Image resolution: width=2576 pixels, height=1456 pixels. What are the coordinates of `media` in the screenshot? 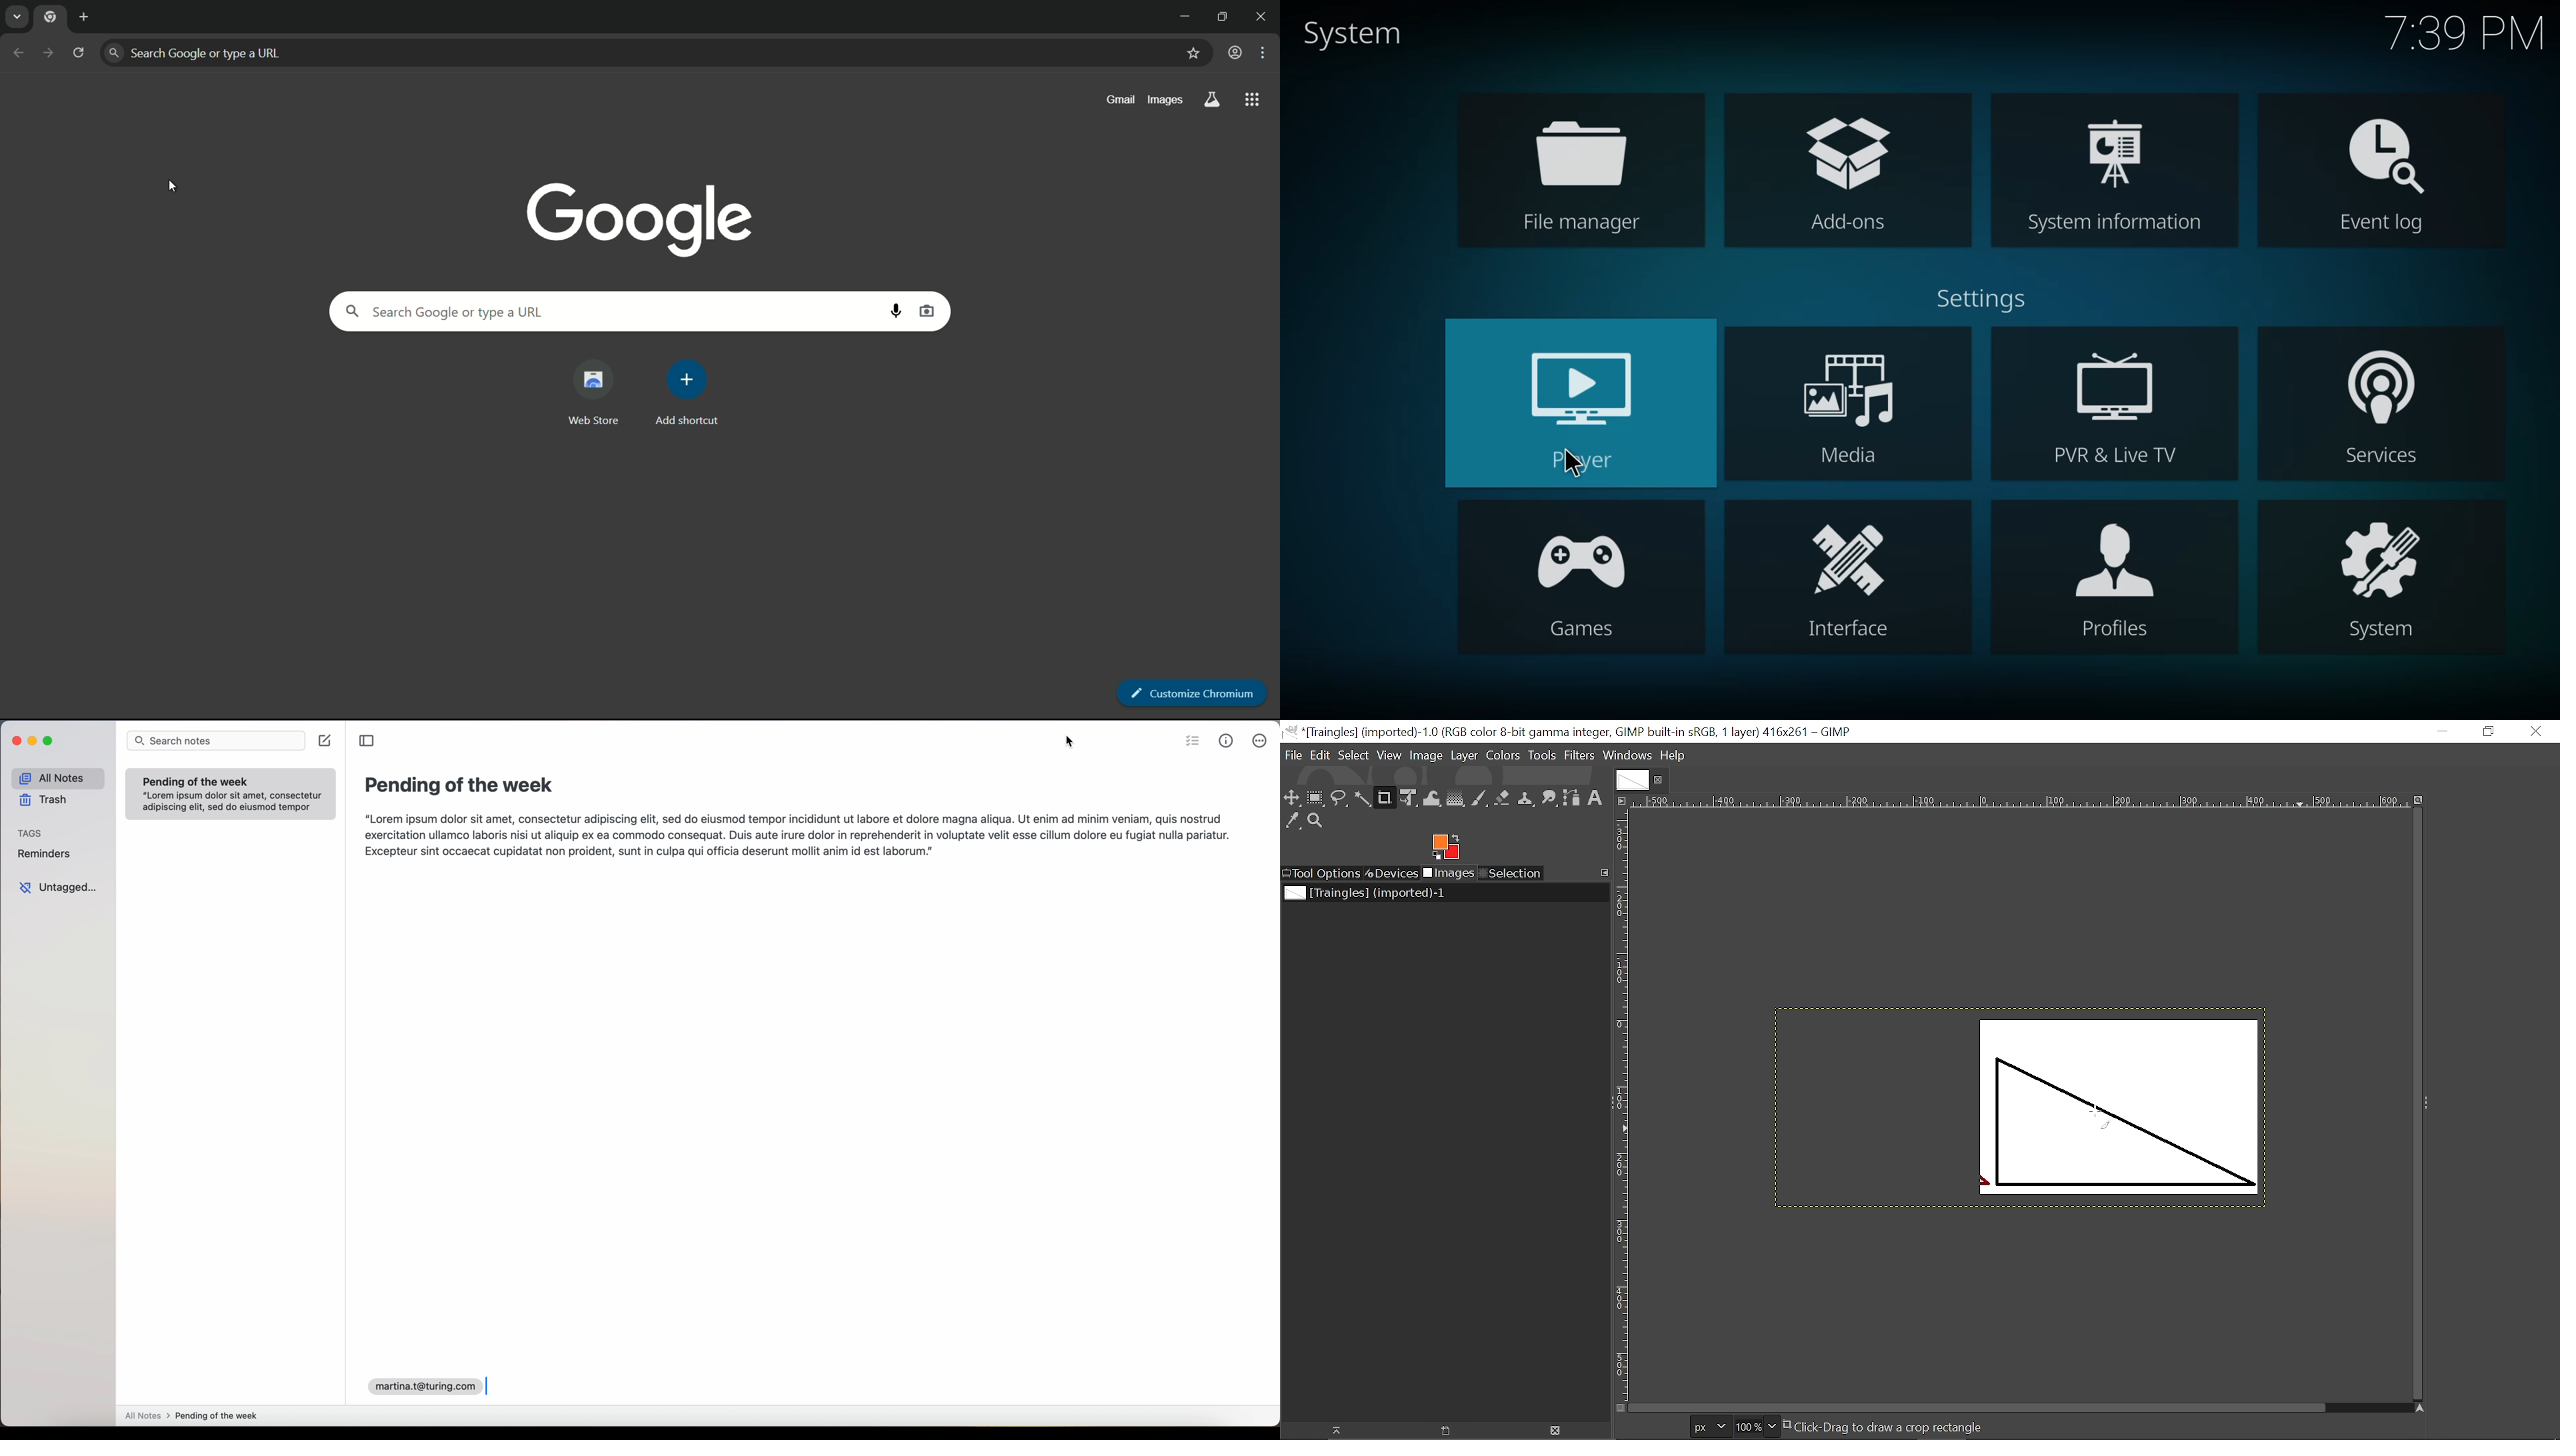 It's located at (1853, 410).